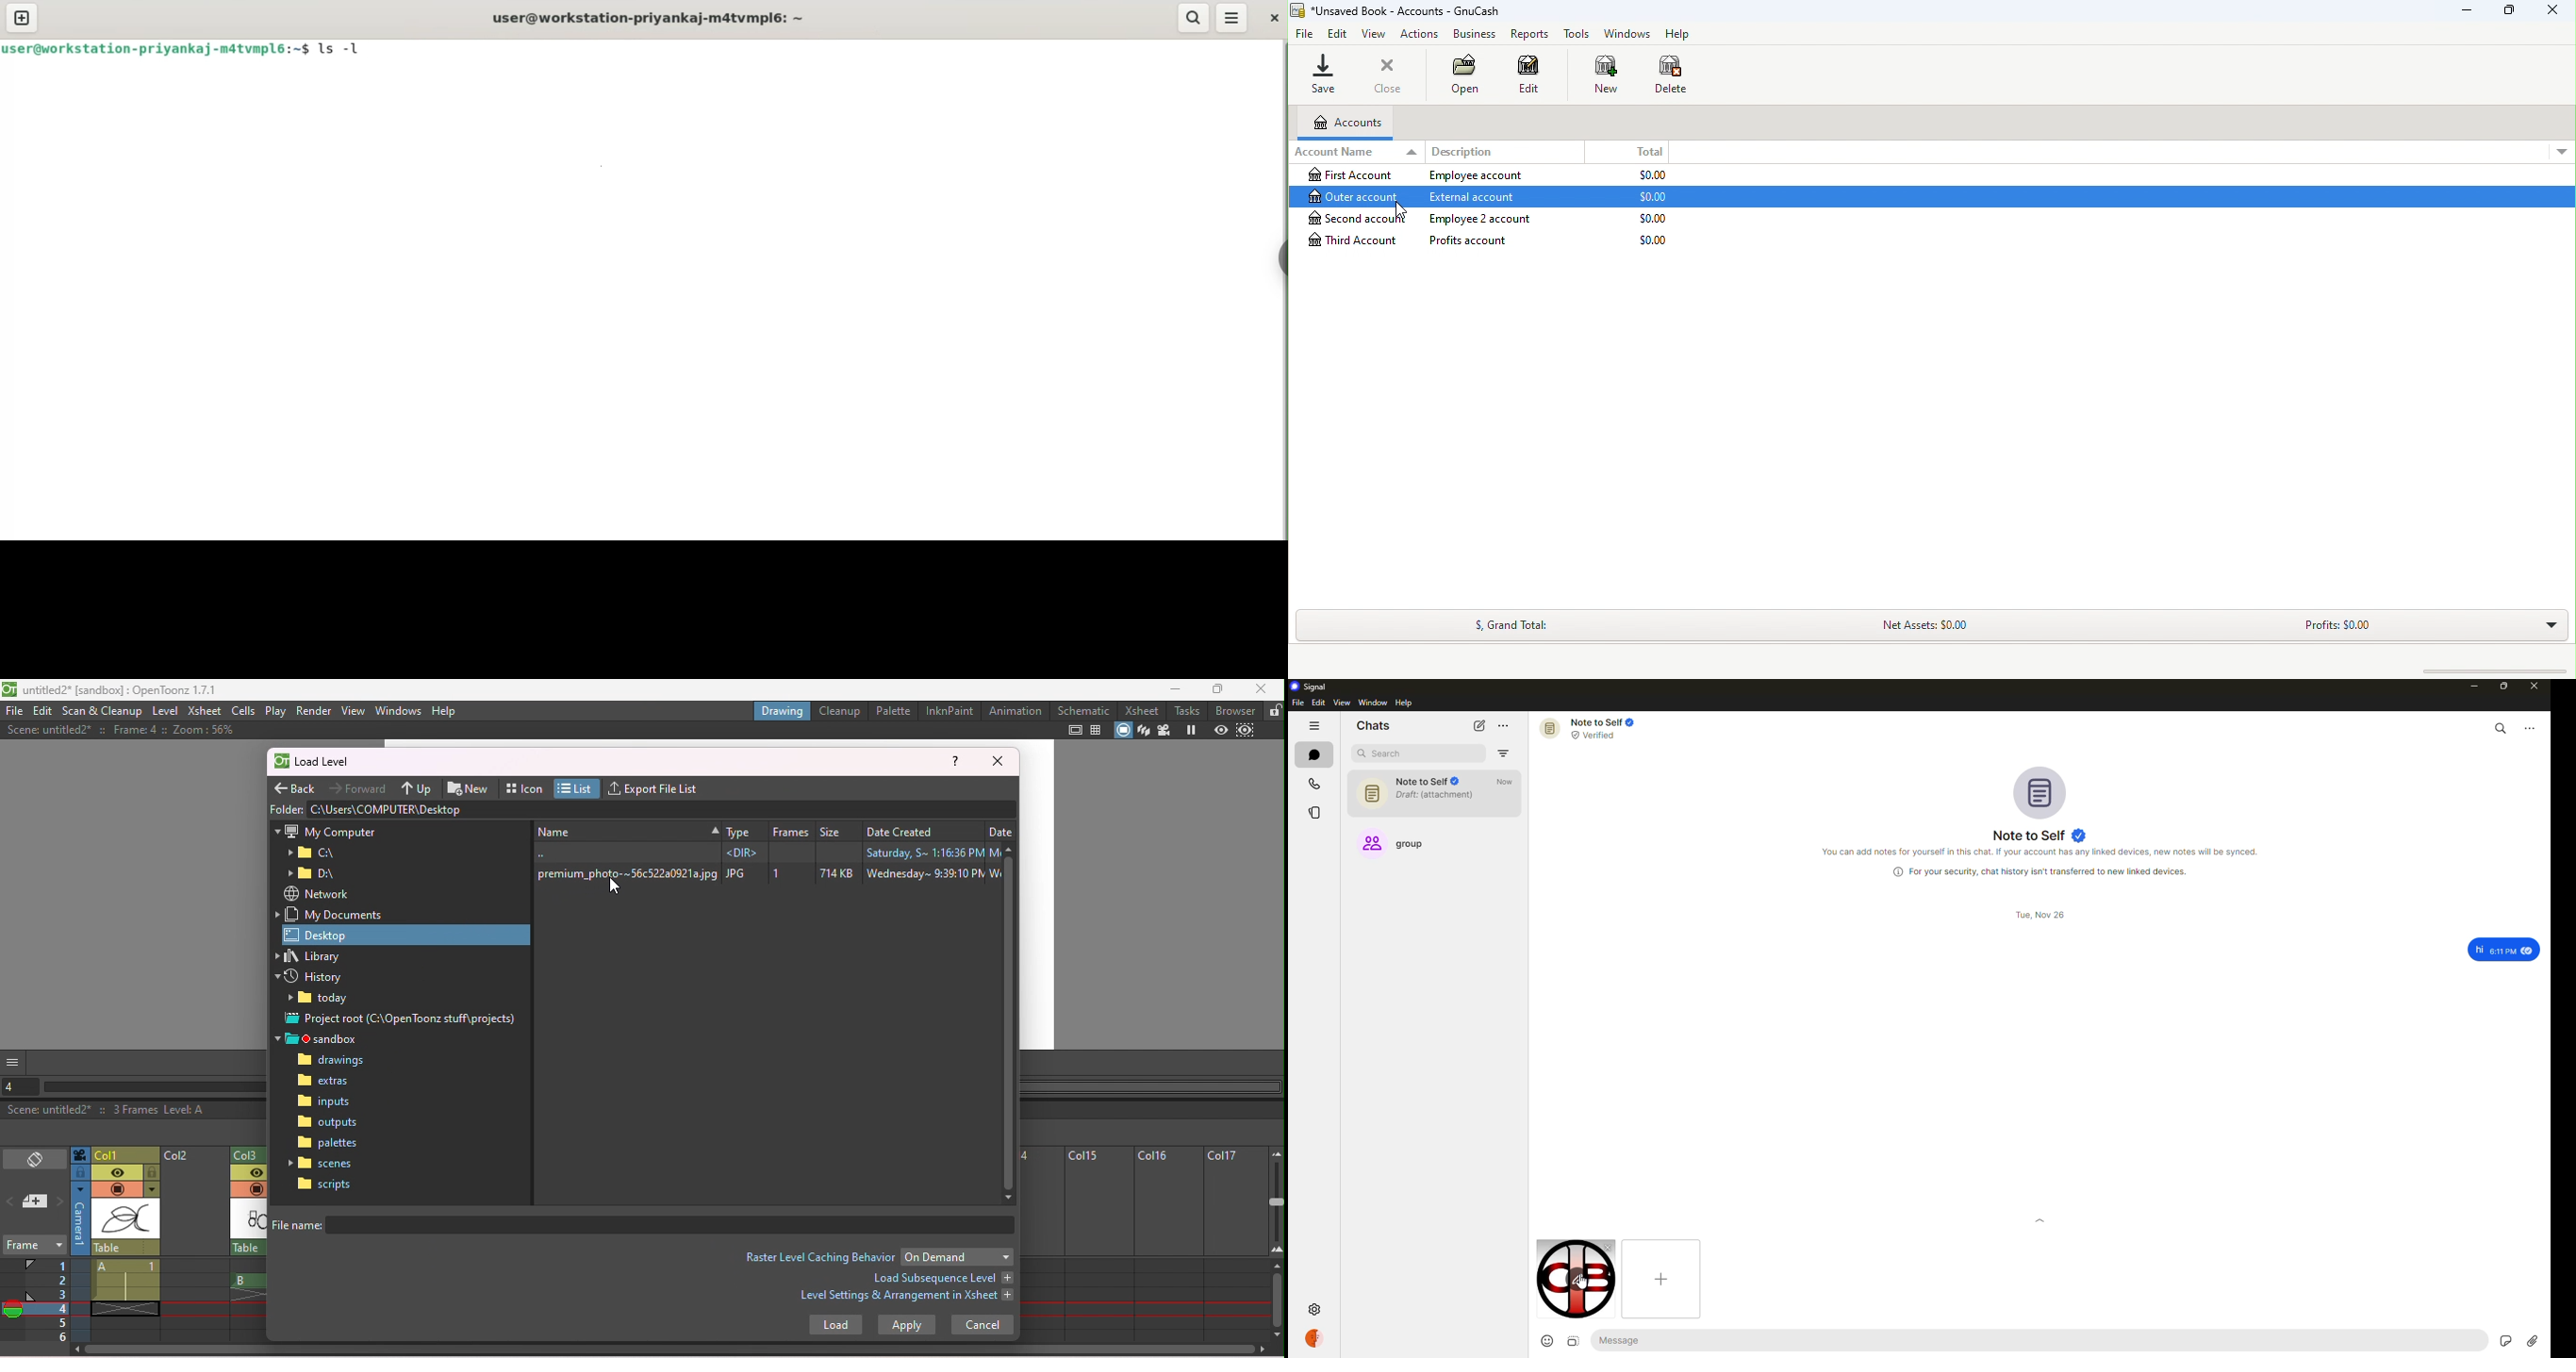  What do you see at coordinates (2500, 726) in the screenshot?
I see `search` at bounding box center [2500, 726].